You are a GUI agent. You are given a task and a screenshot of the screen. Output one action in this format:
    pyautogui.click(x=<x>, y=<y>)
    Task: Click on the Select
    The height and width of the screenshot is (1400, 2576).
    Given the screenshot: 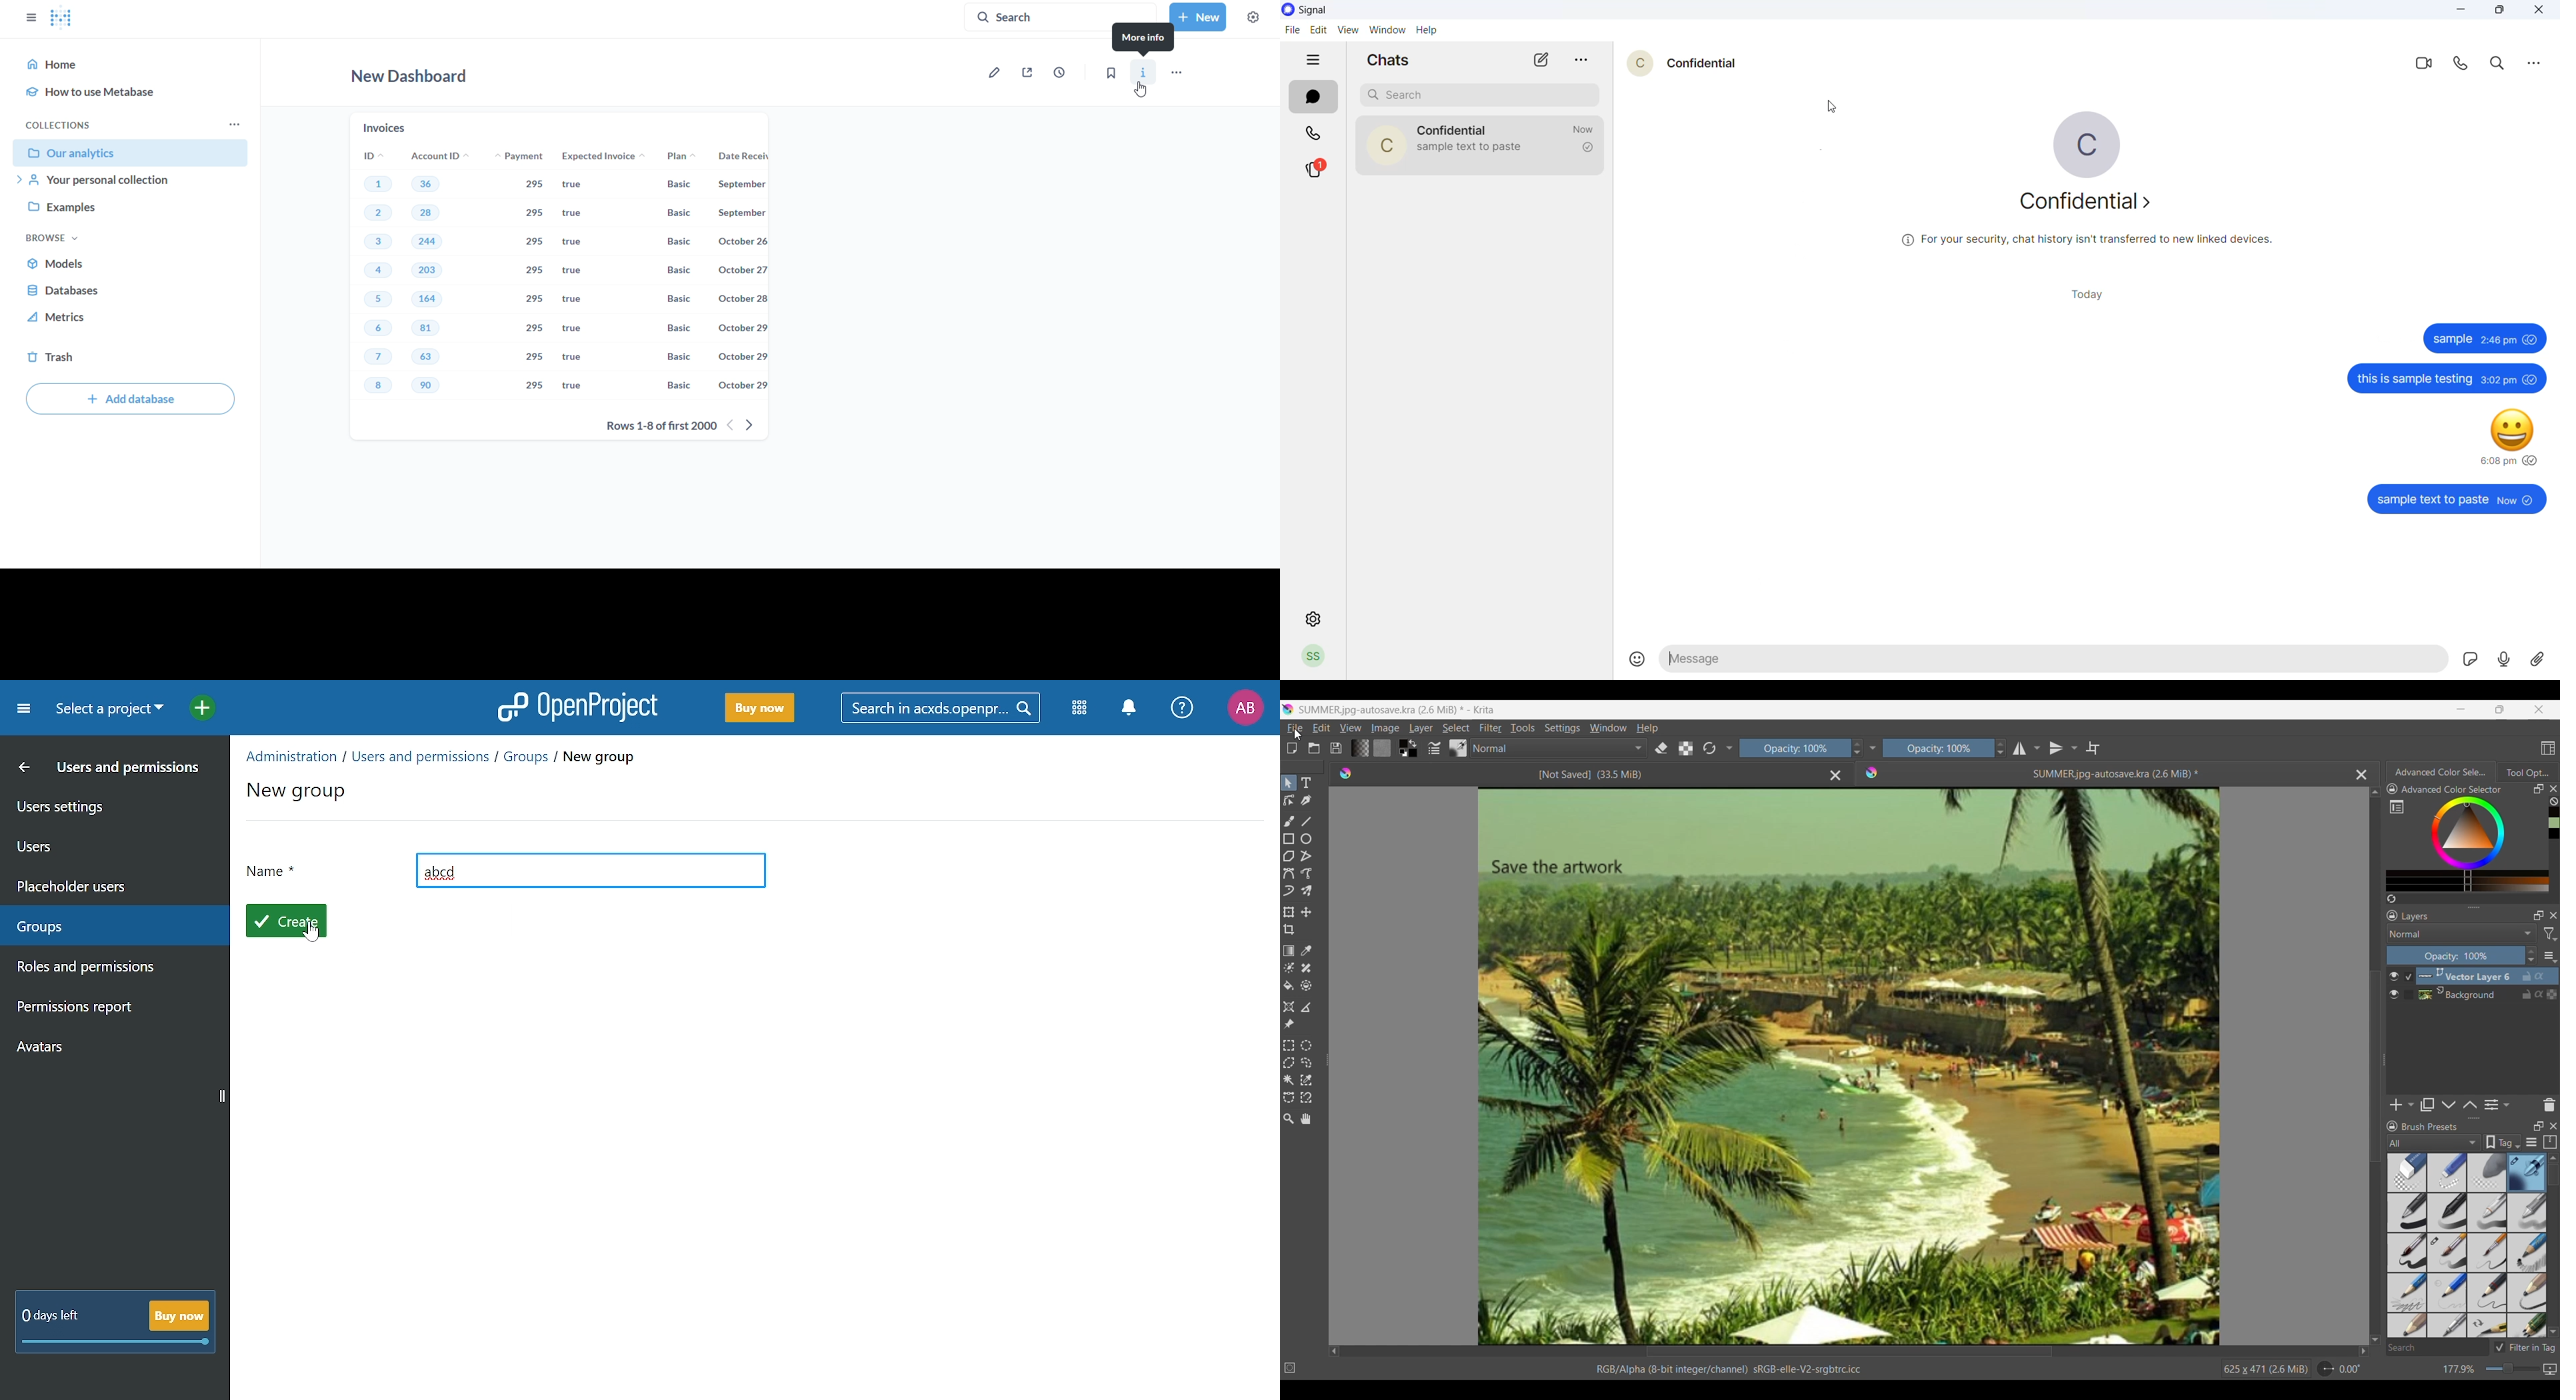 What is the action you would take?
    pyautogui.click(x=1456, y=728)
    